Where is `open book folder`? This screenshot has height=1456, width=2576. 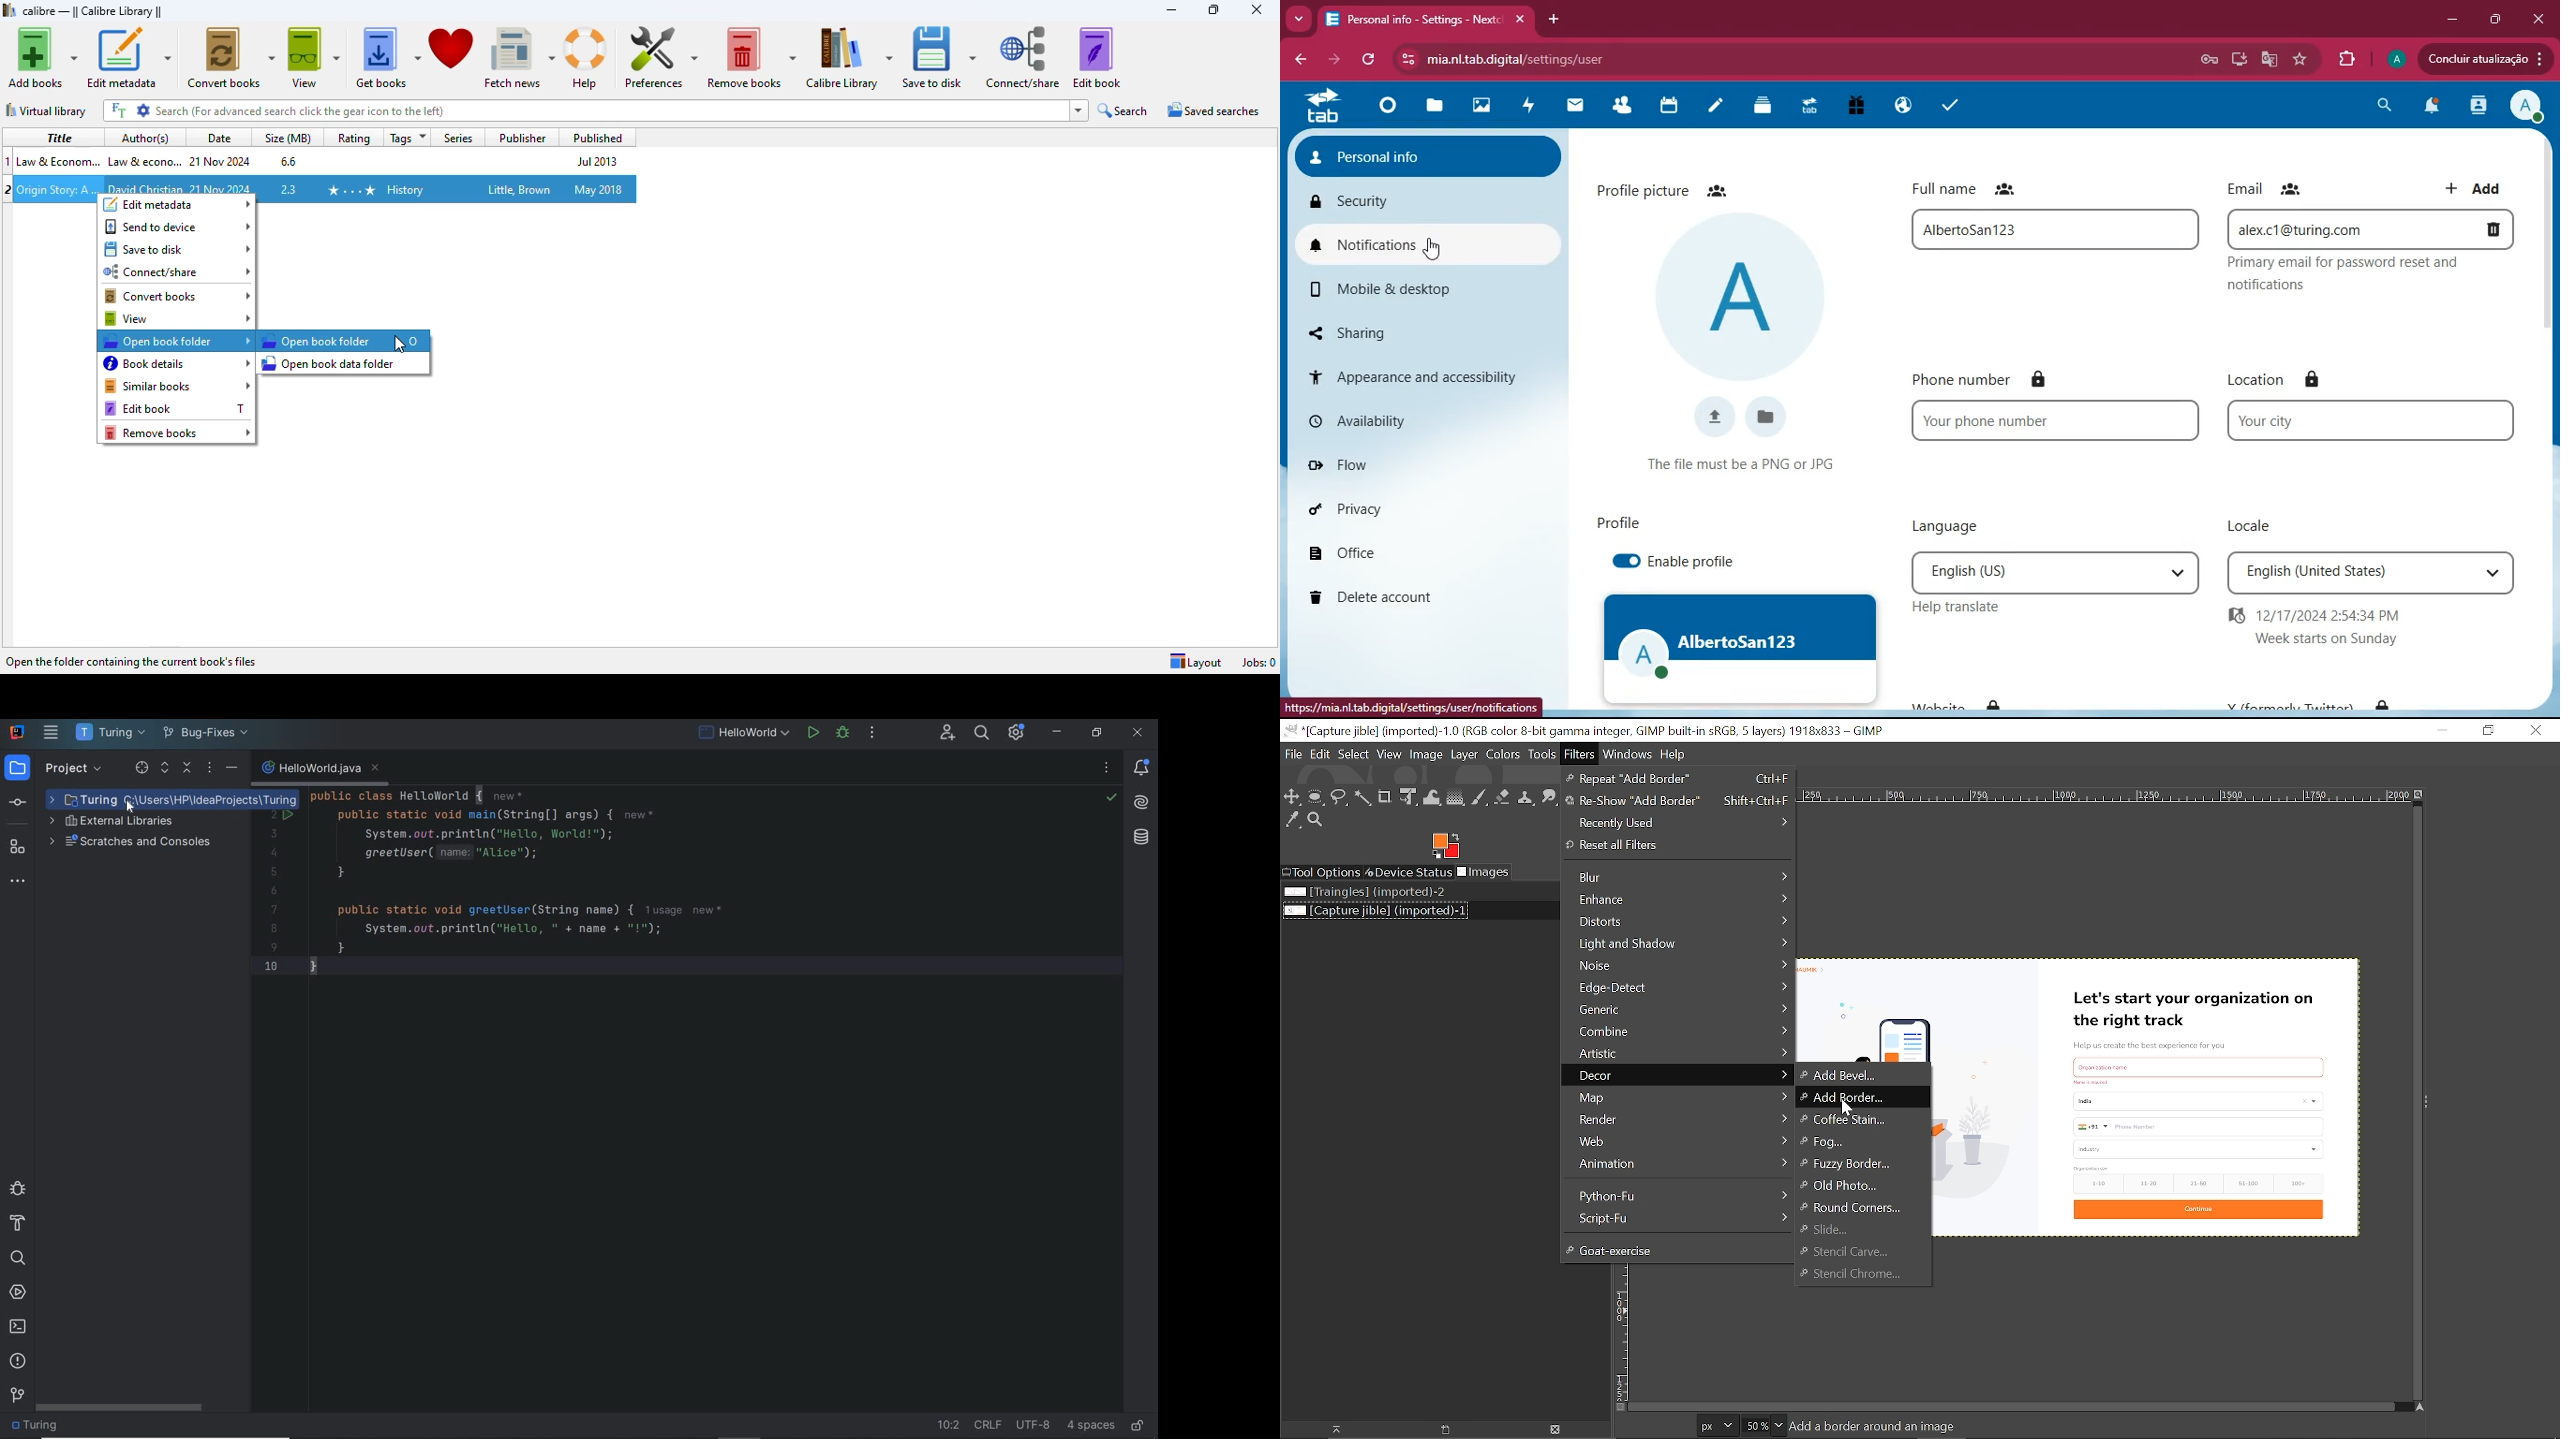
open book folder is located at coordinates (316, 341).